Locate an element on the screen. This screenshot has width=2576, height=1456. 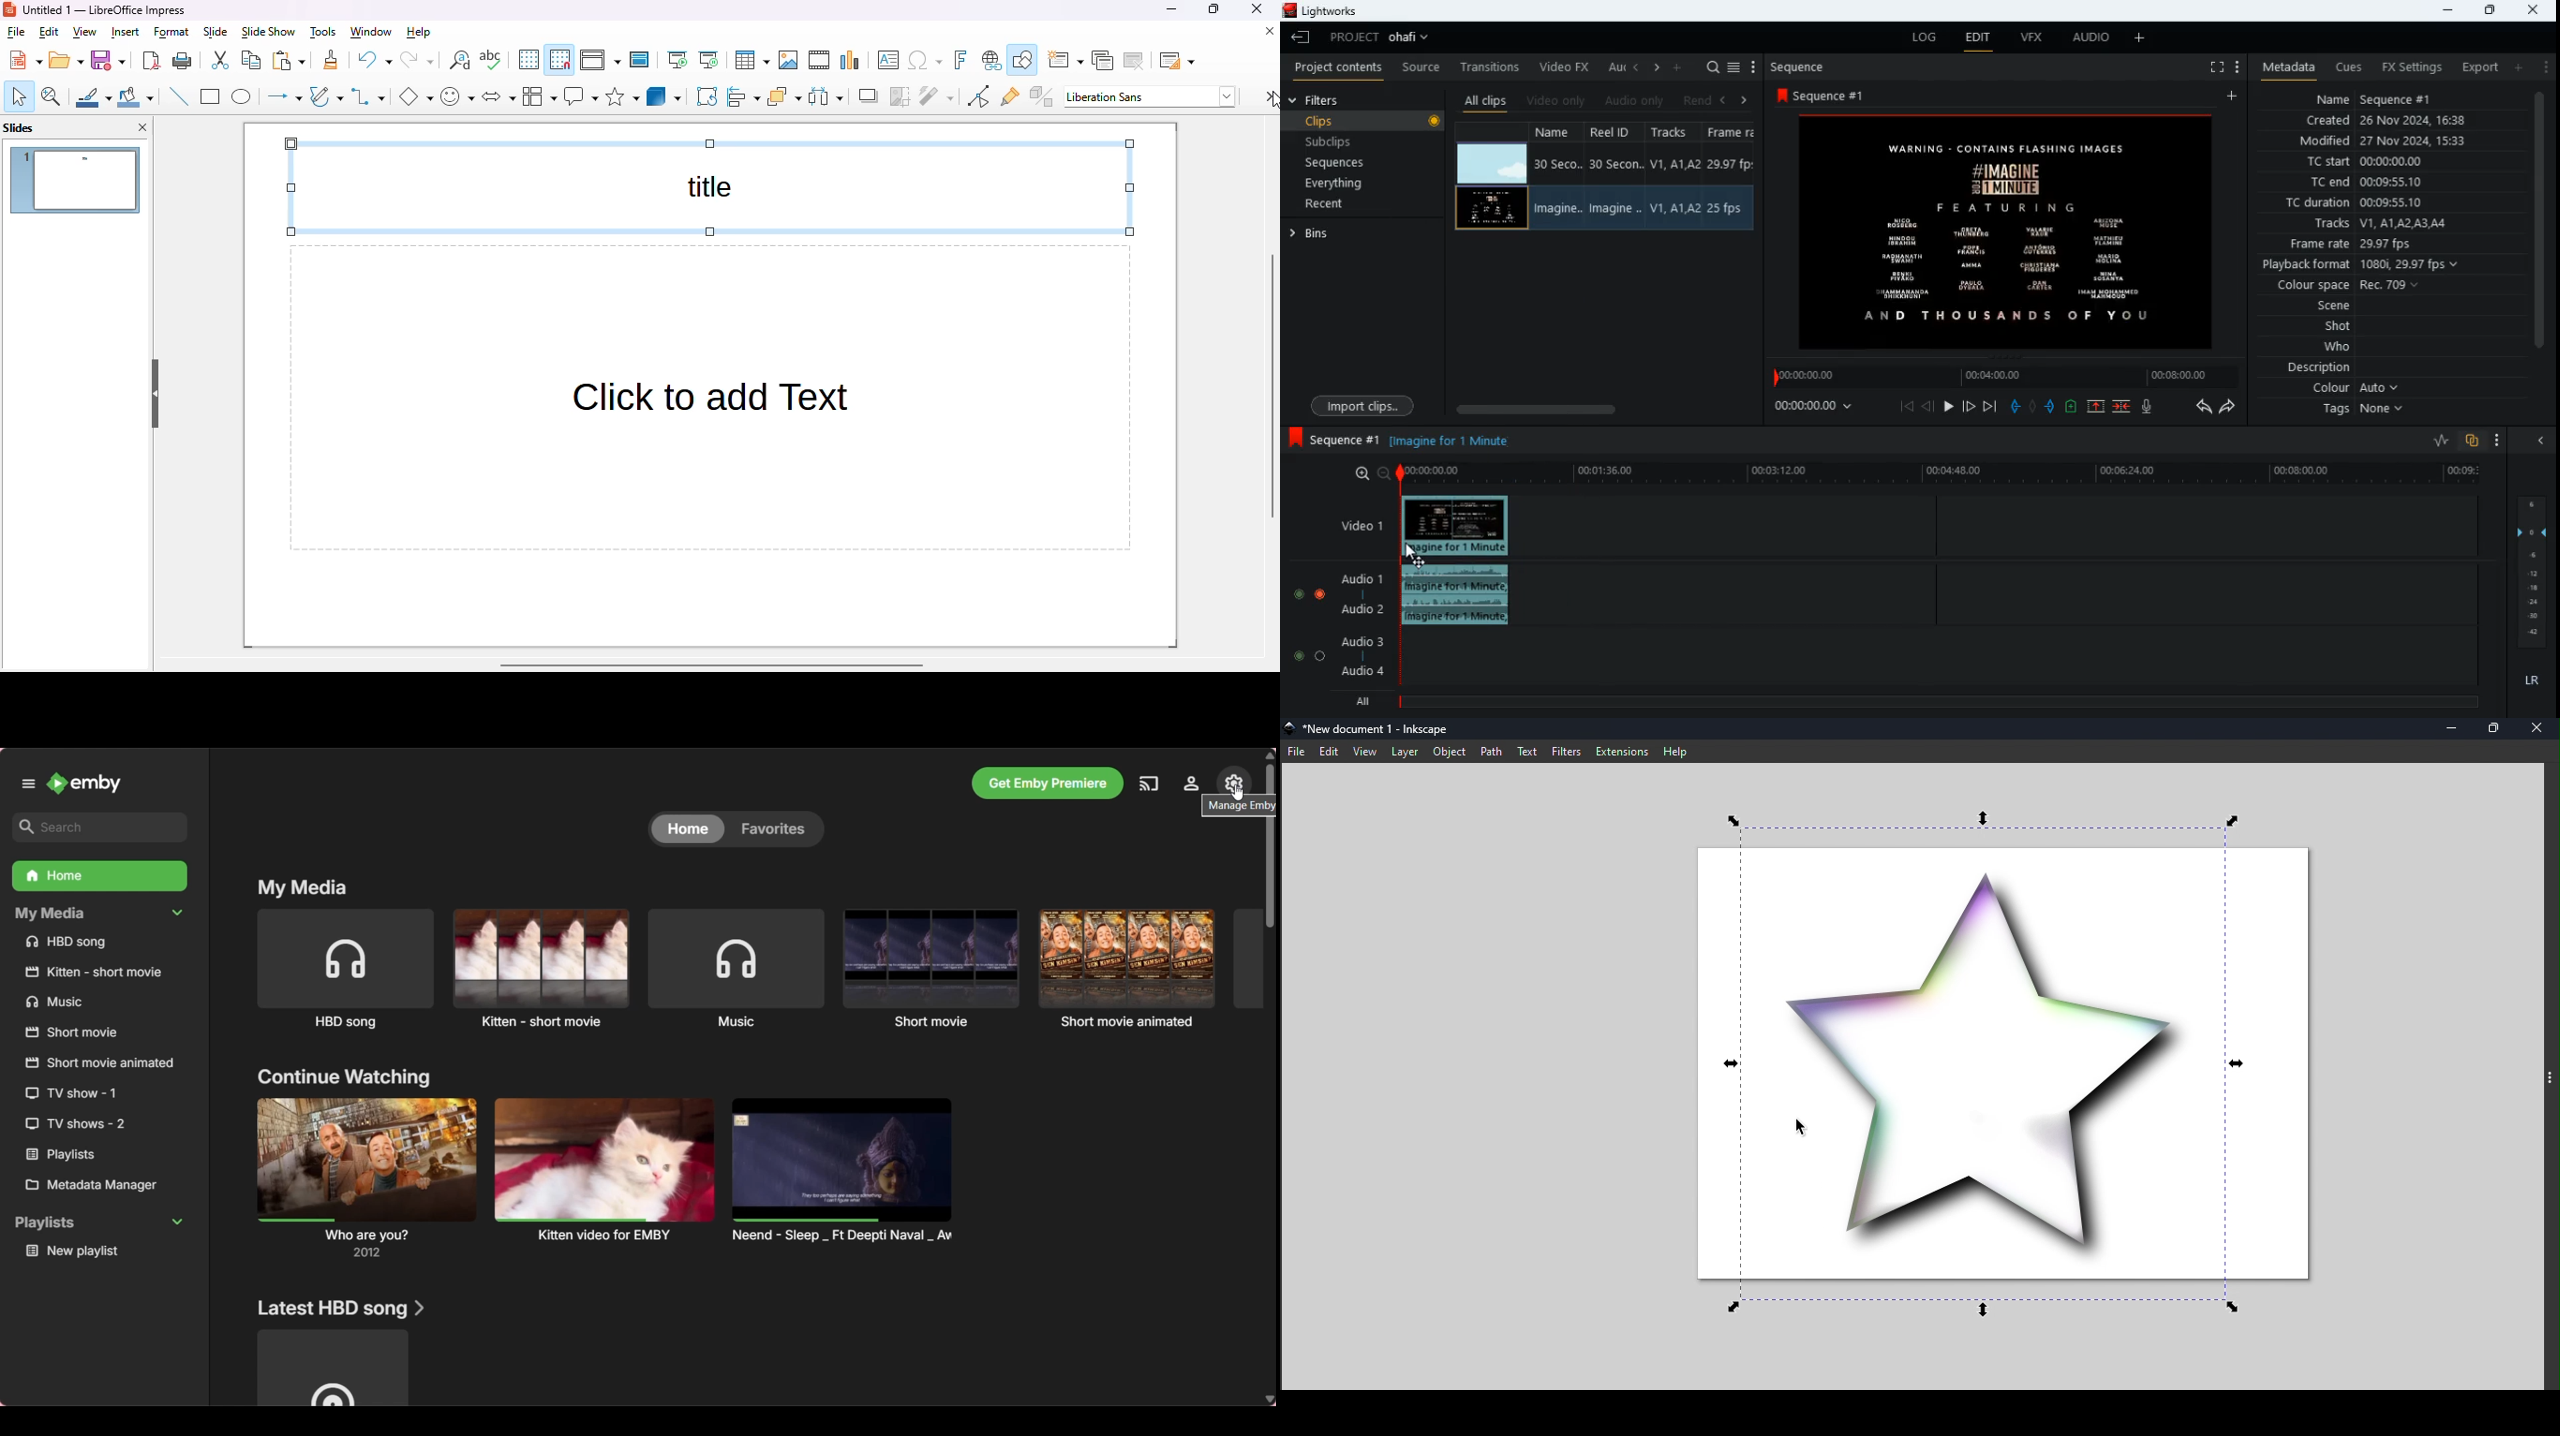
basic shapes is located at coordinates (416, 97).